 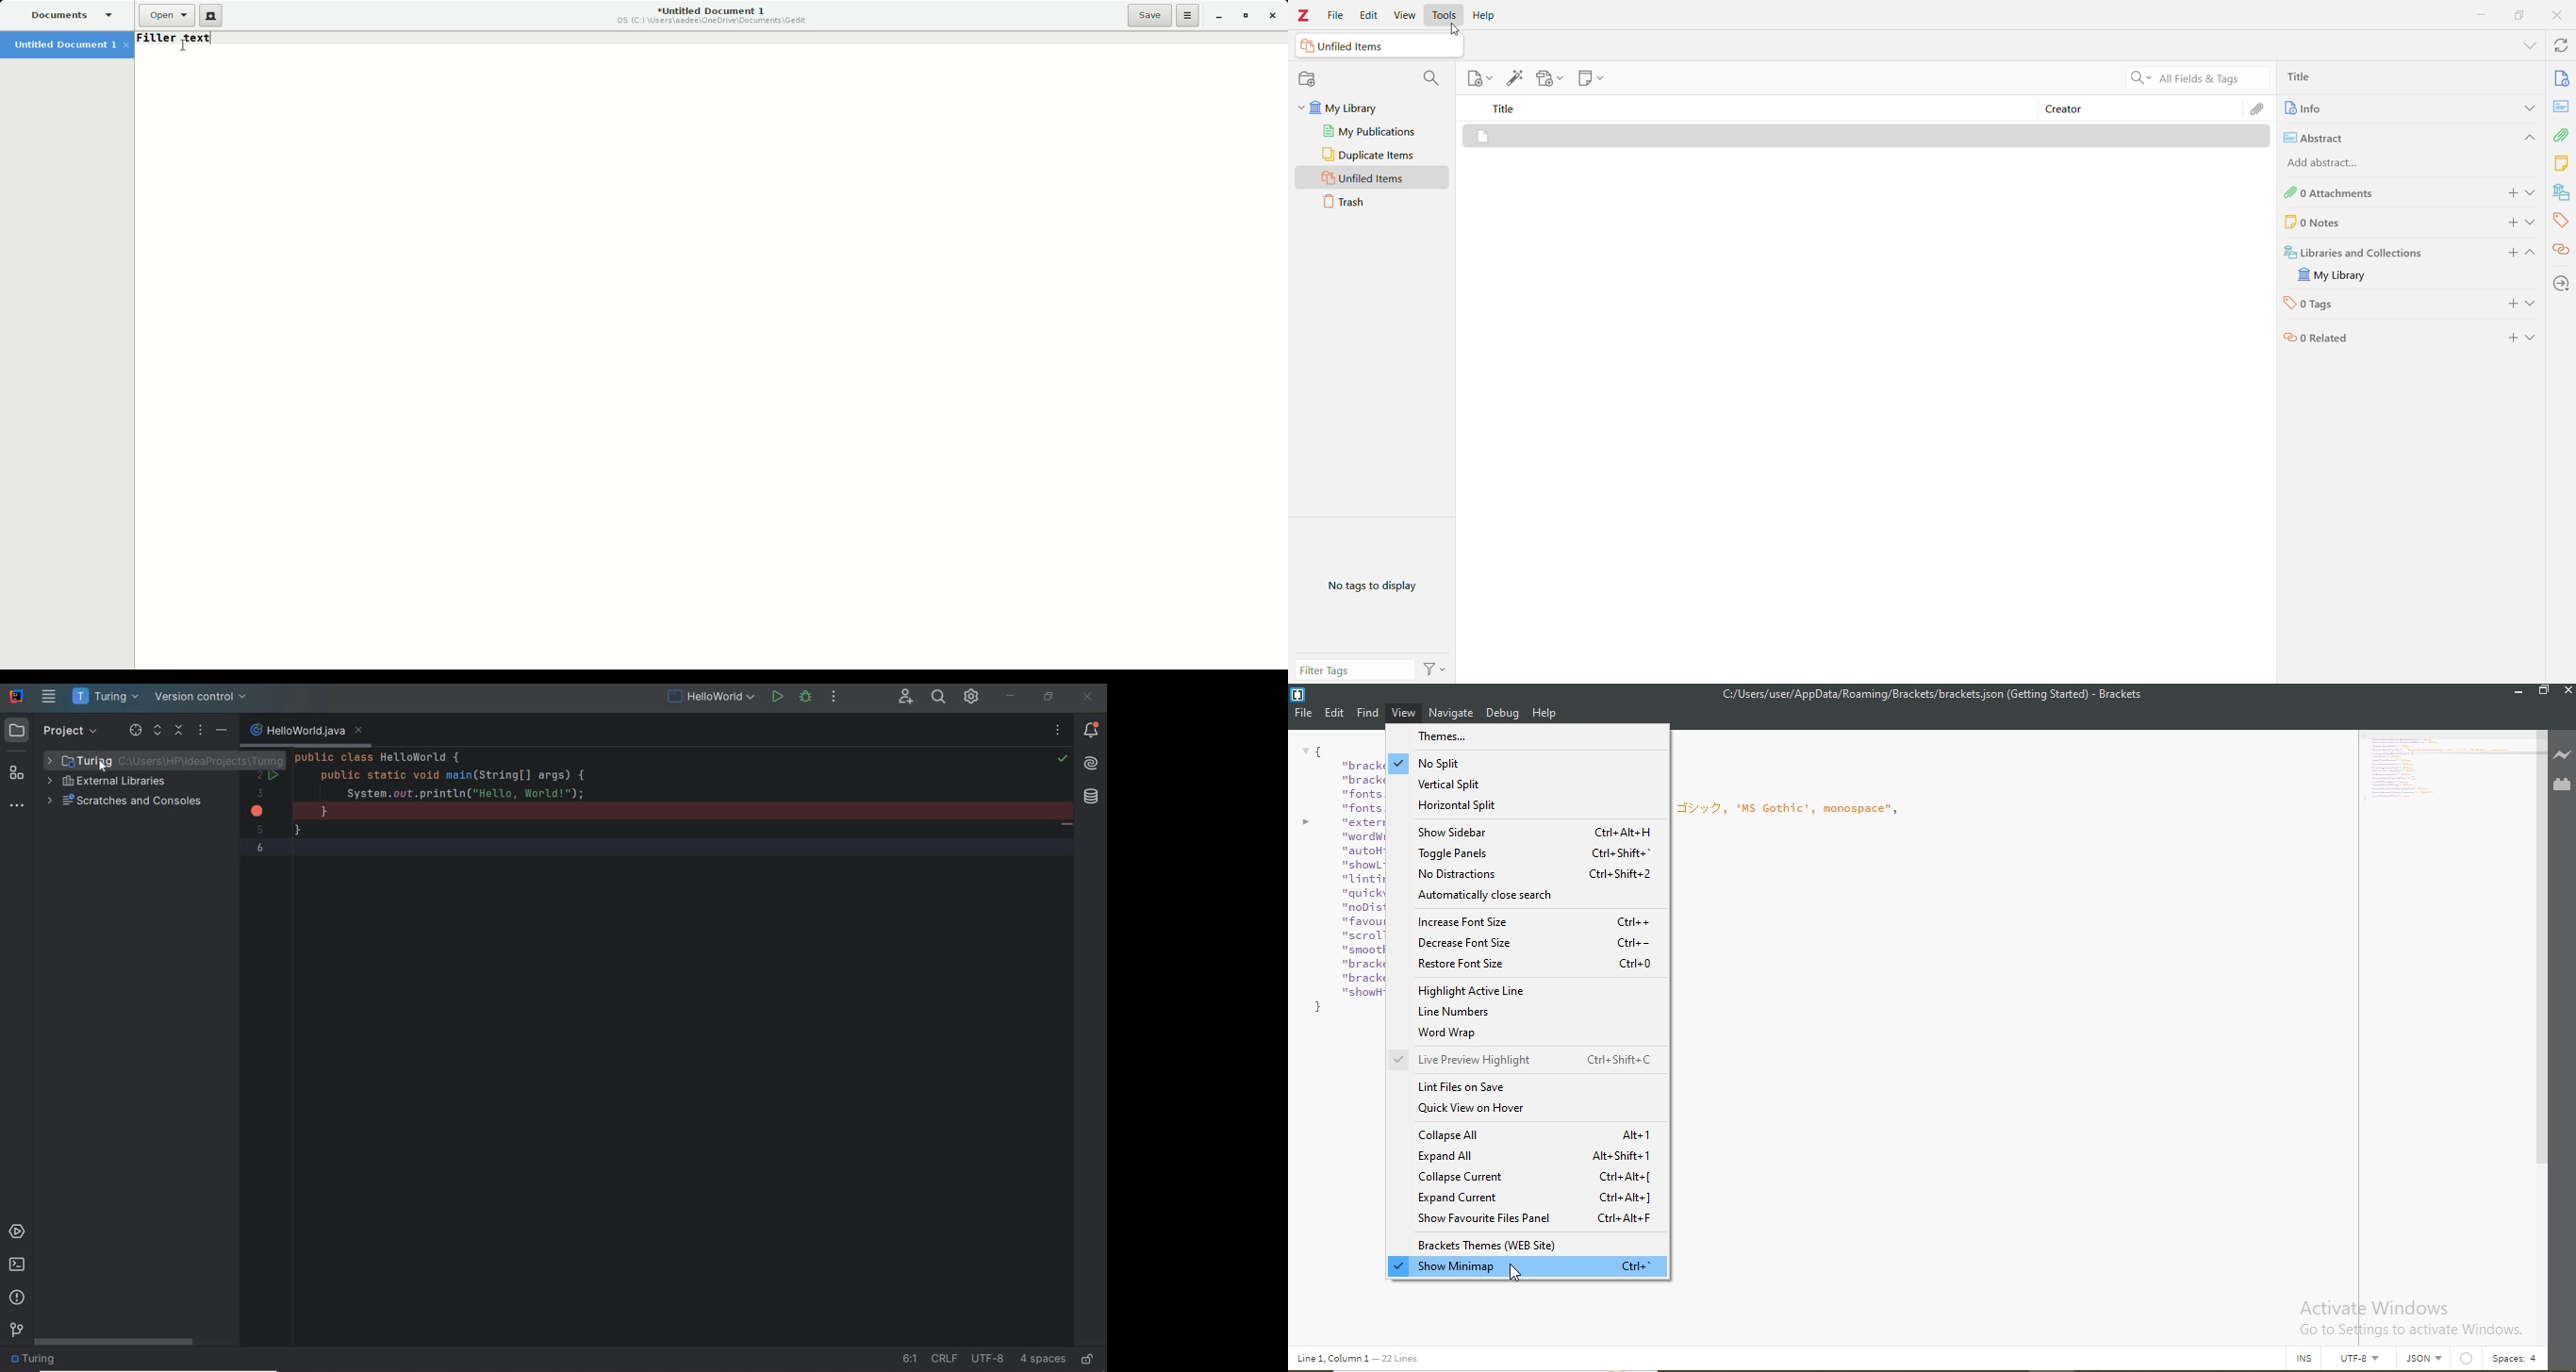 What do you see at coordinates (1452, 713) in the screenshot?
I see `Navigate` at bounding box center [1452, 713].